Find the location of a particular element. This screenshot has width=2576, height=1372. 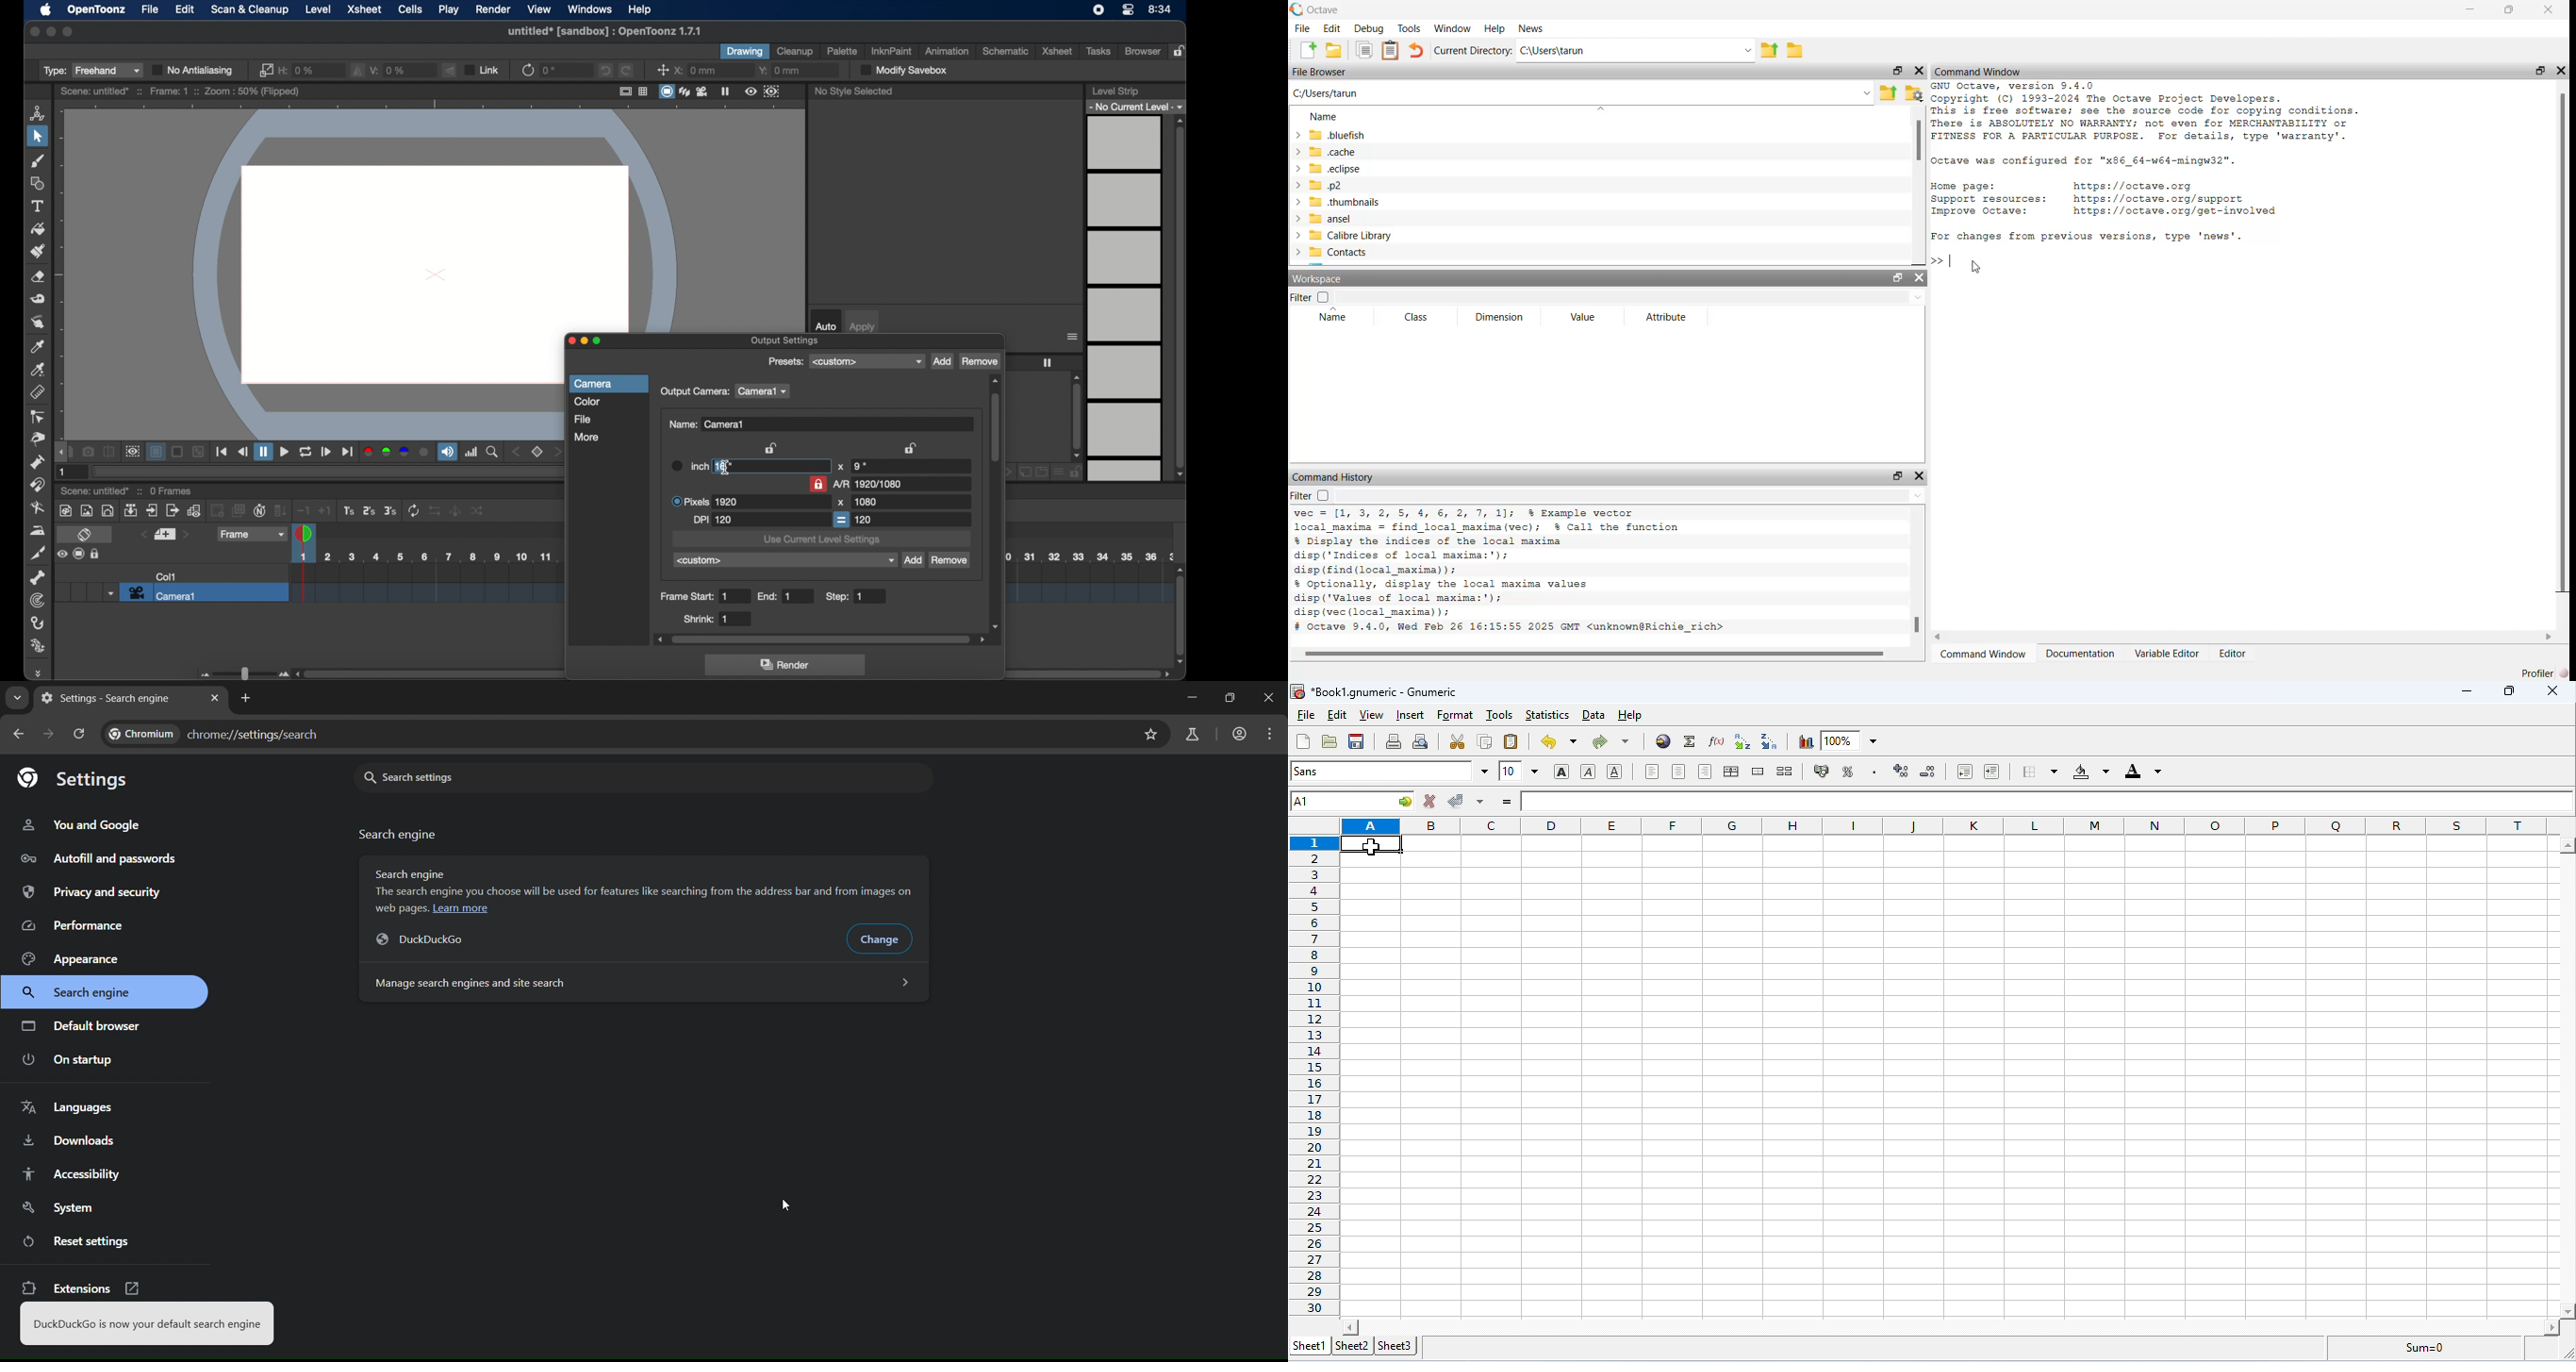

Enter text to filter the command history is located at coordinates (1632, 496).